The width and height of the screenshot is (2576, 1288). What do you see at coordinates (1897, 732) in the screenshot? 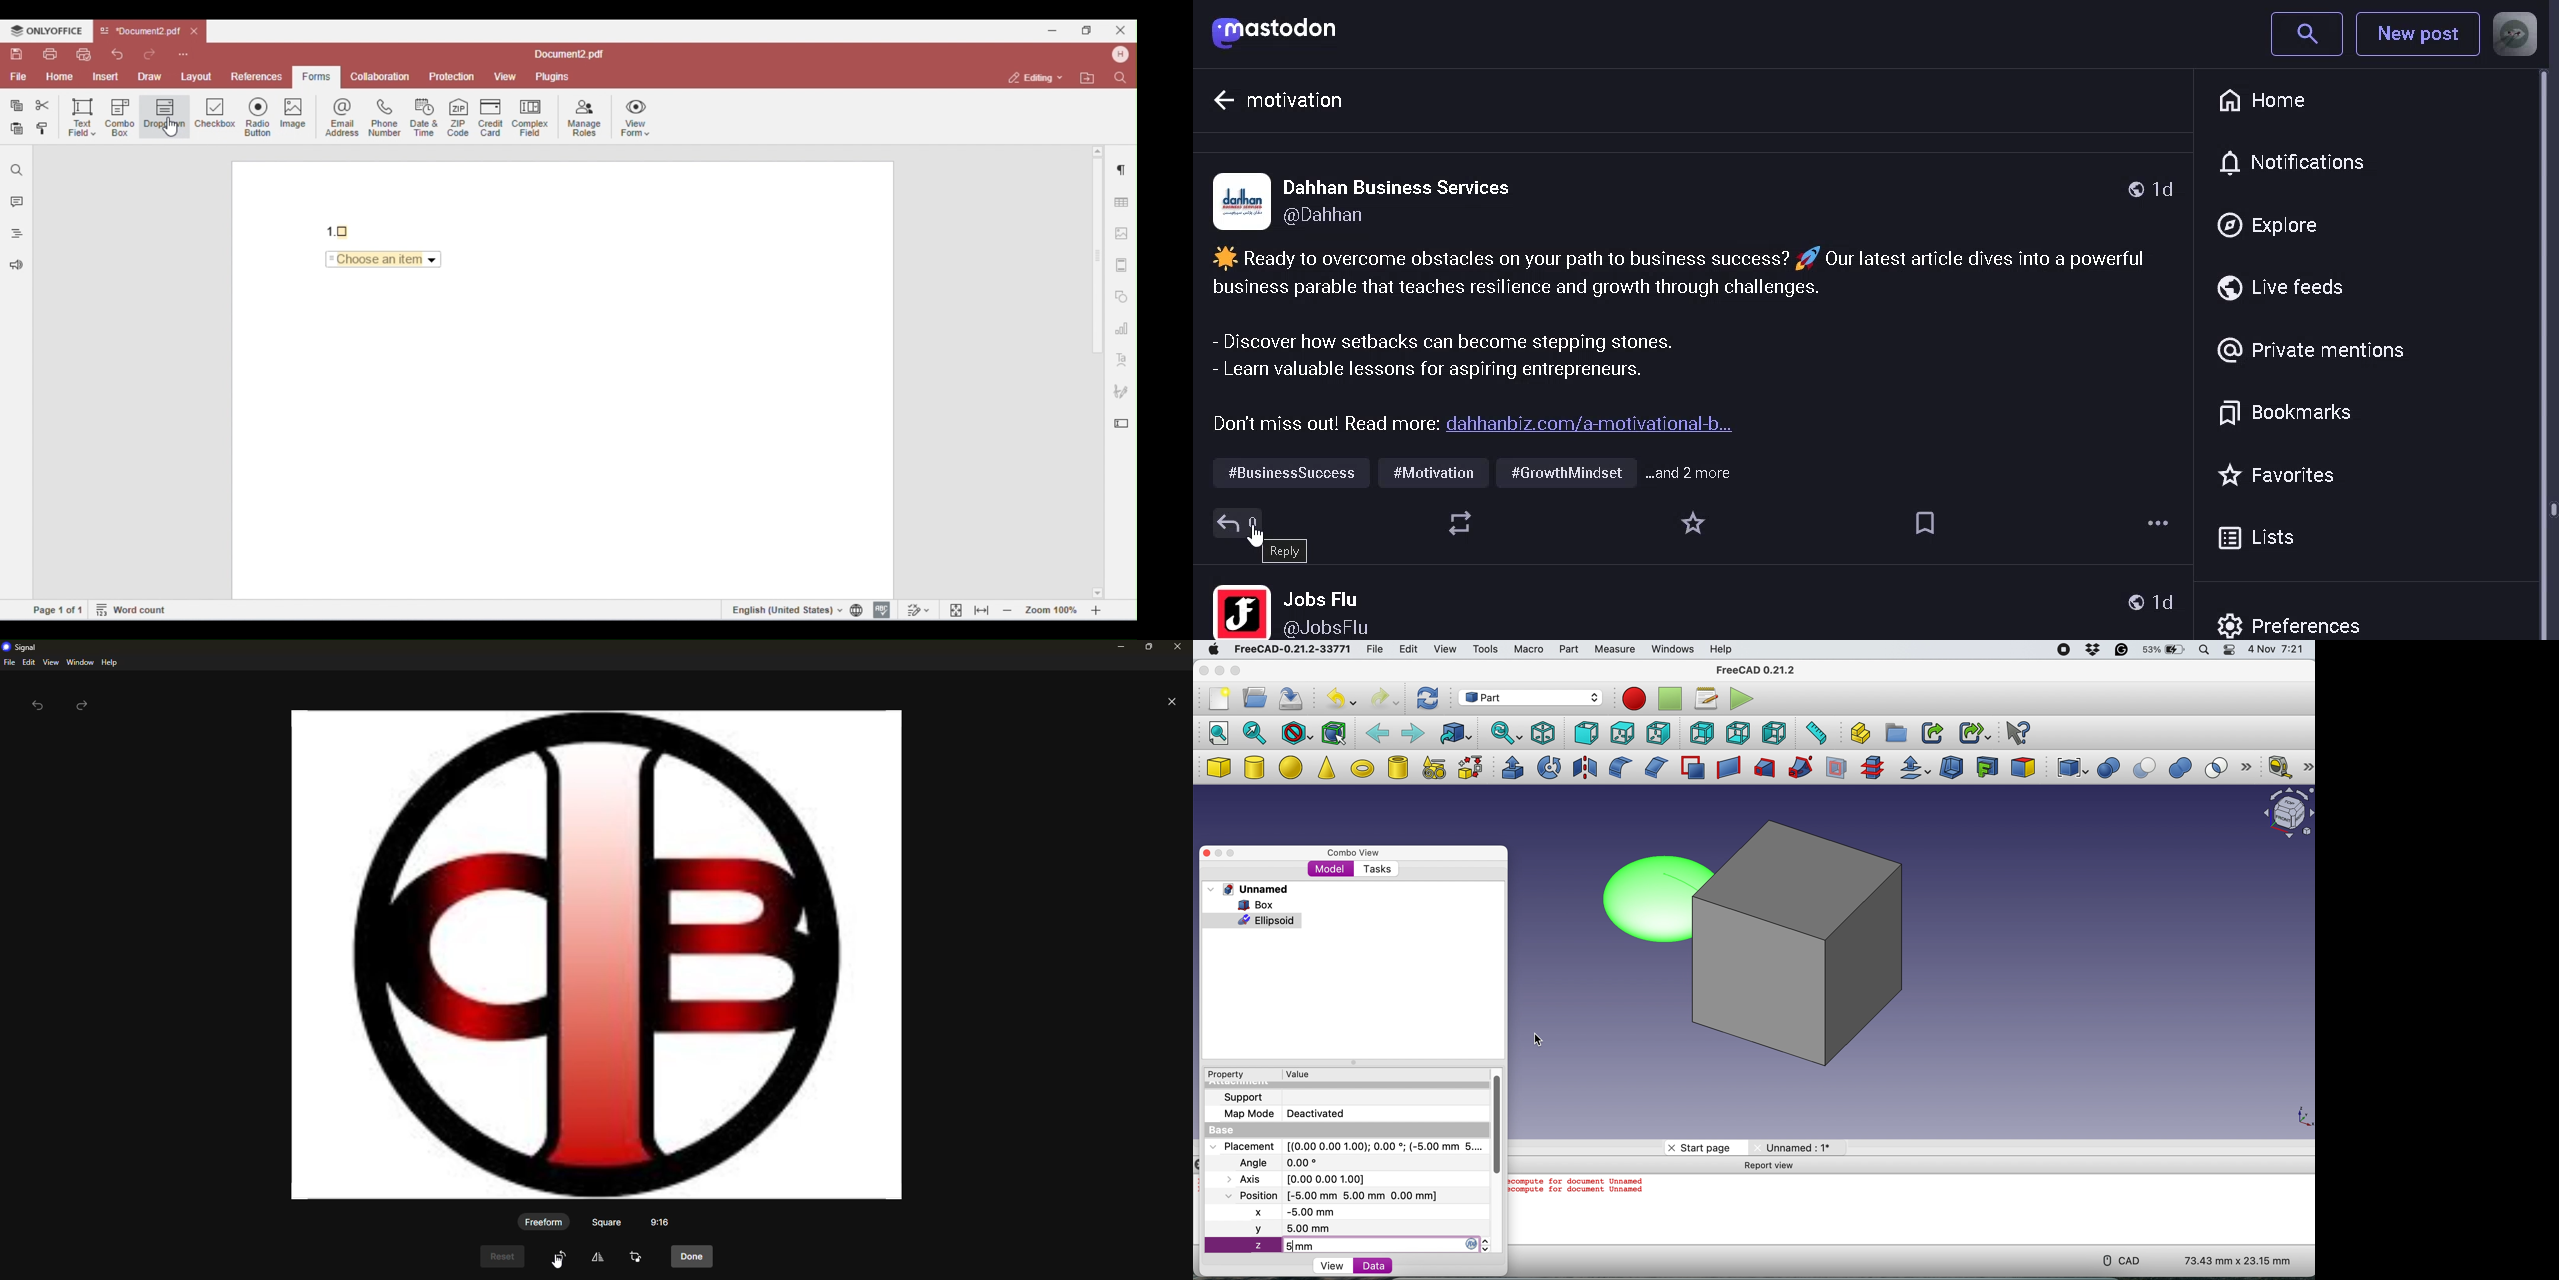
I see `create group` at bounding box center [1897, 732].